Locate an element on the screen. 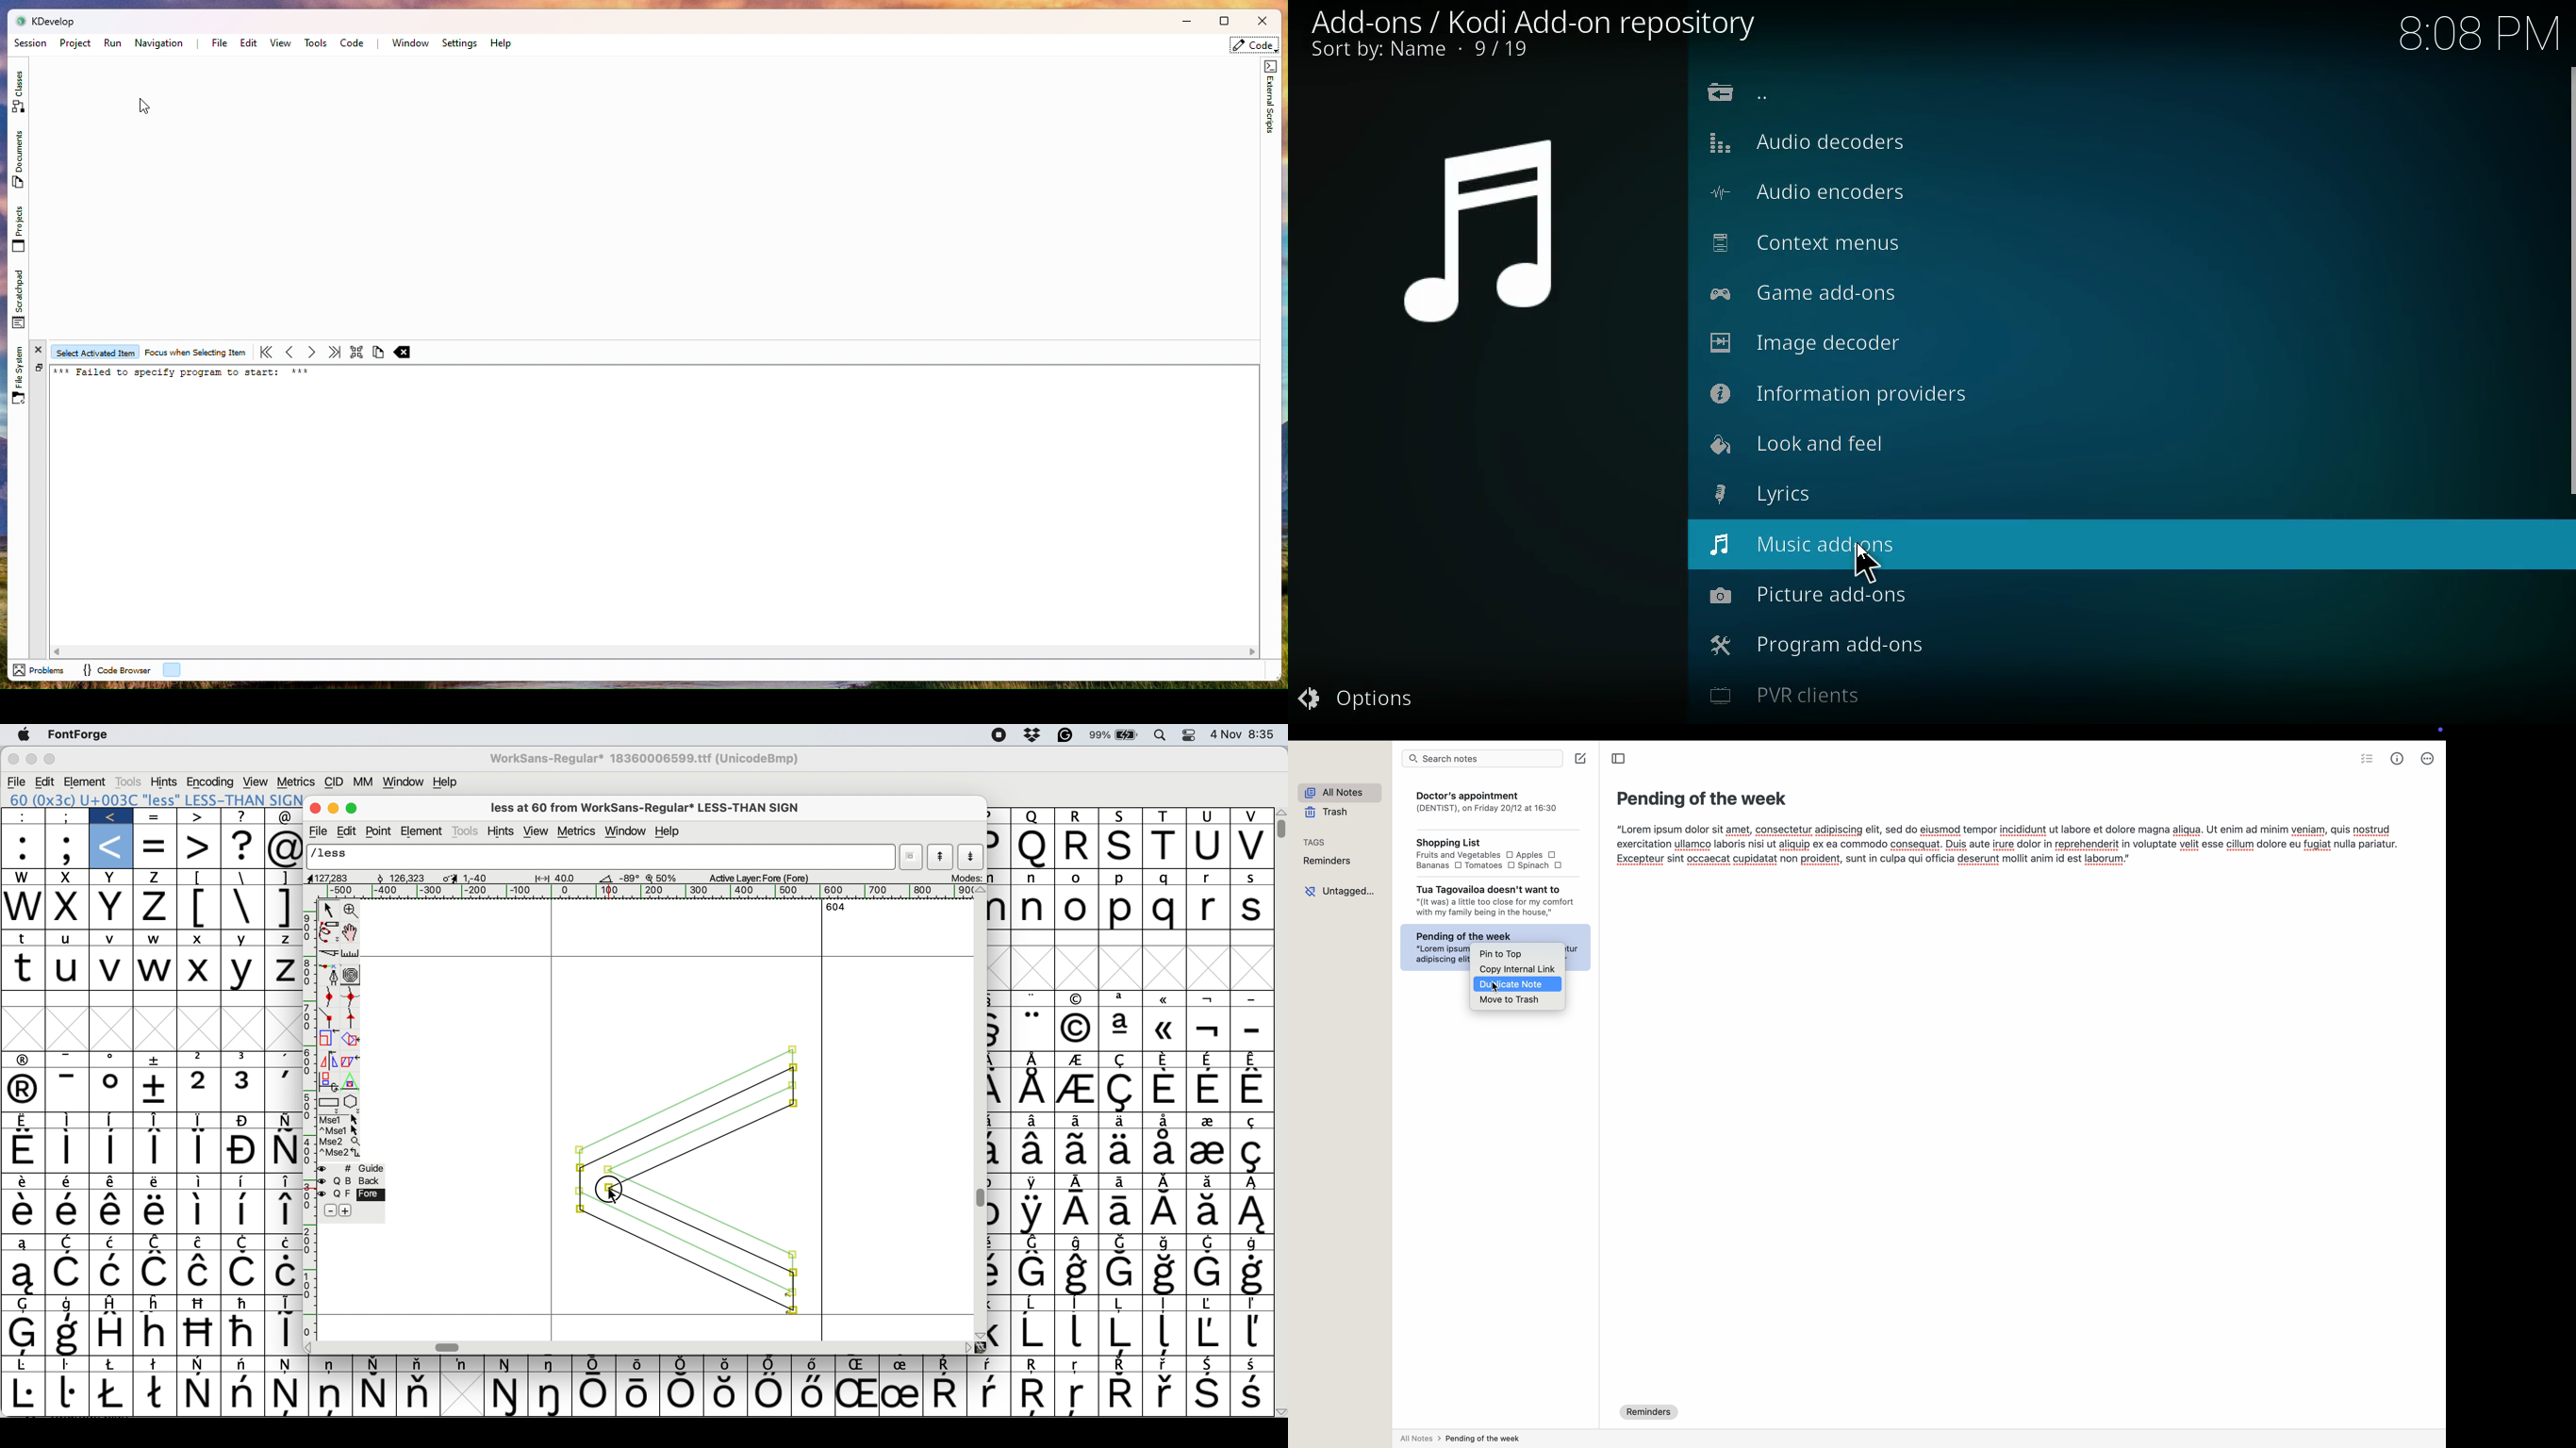 The height and width of the screenshot is (1456, 2576). Symbol is located at coordinates (1119, 1061).